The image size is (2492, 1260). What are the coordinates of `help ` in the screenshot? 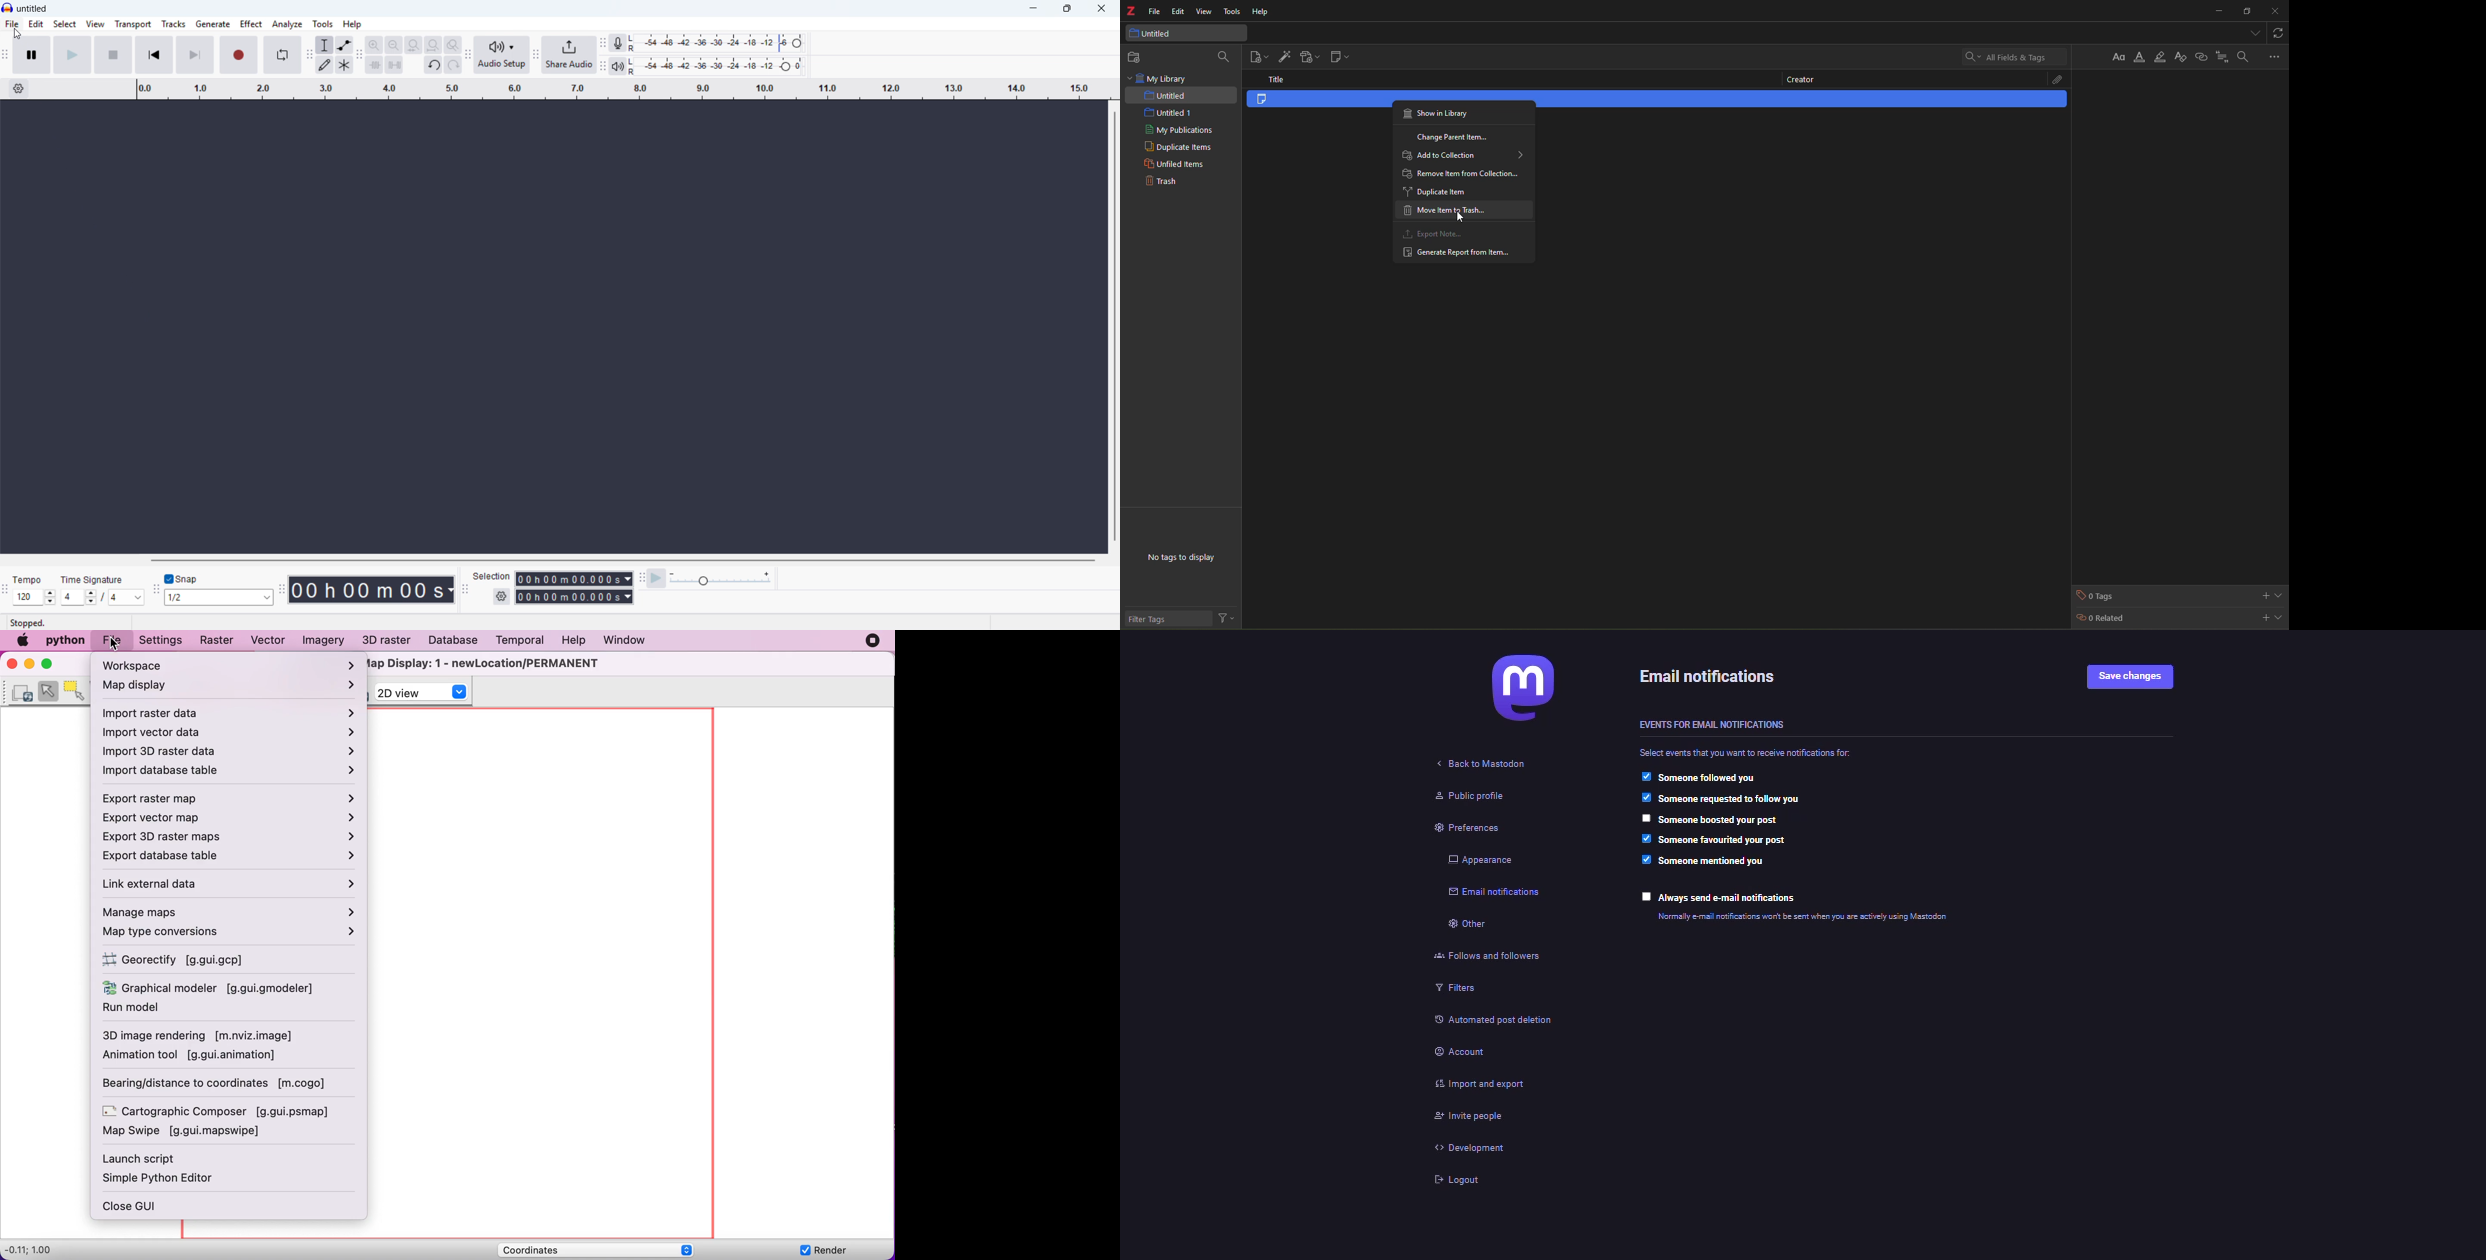 It's located at (352, 24).